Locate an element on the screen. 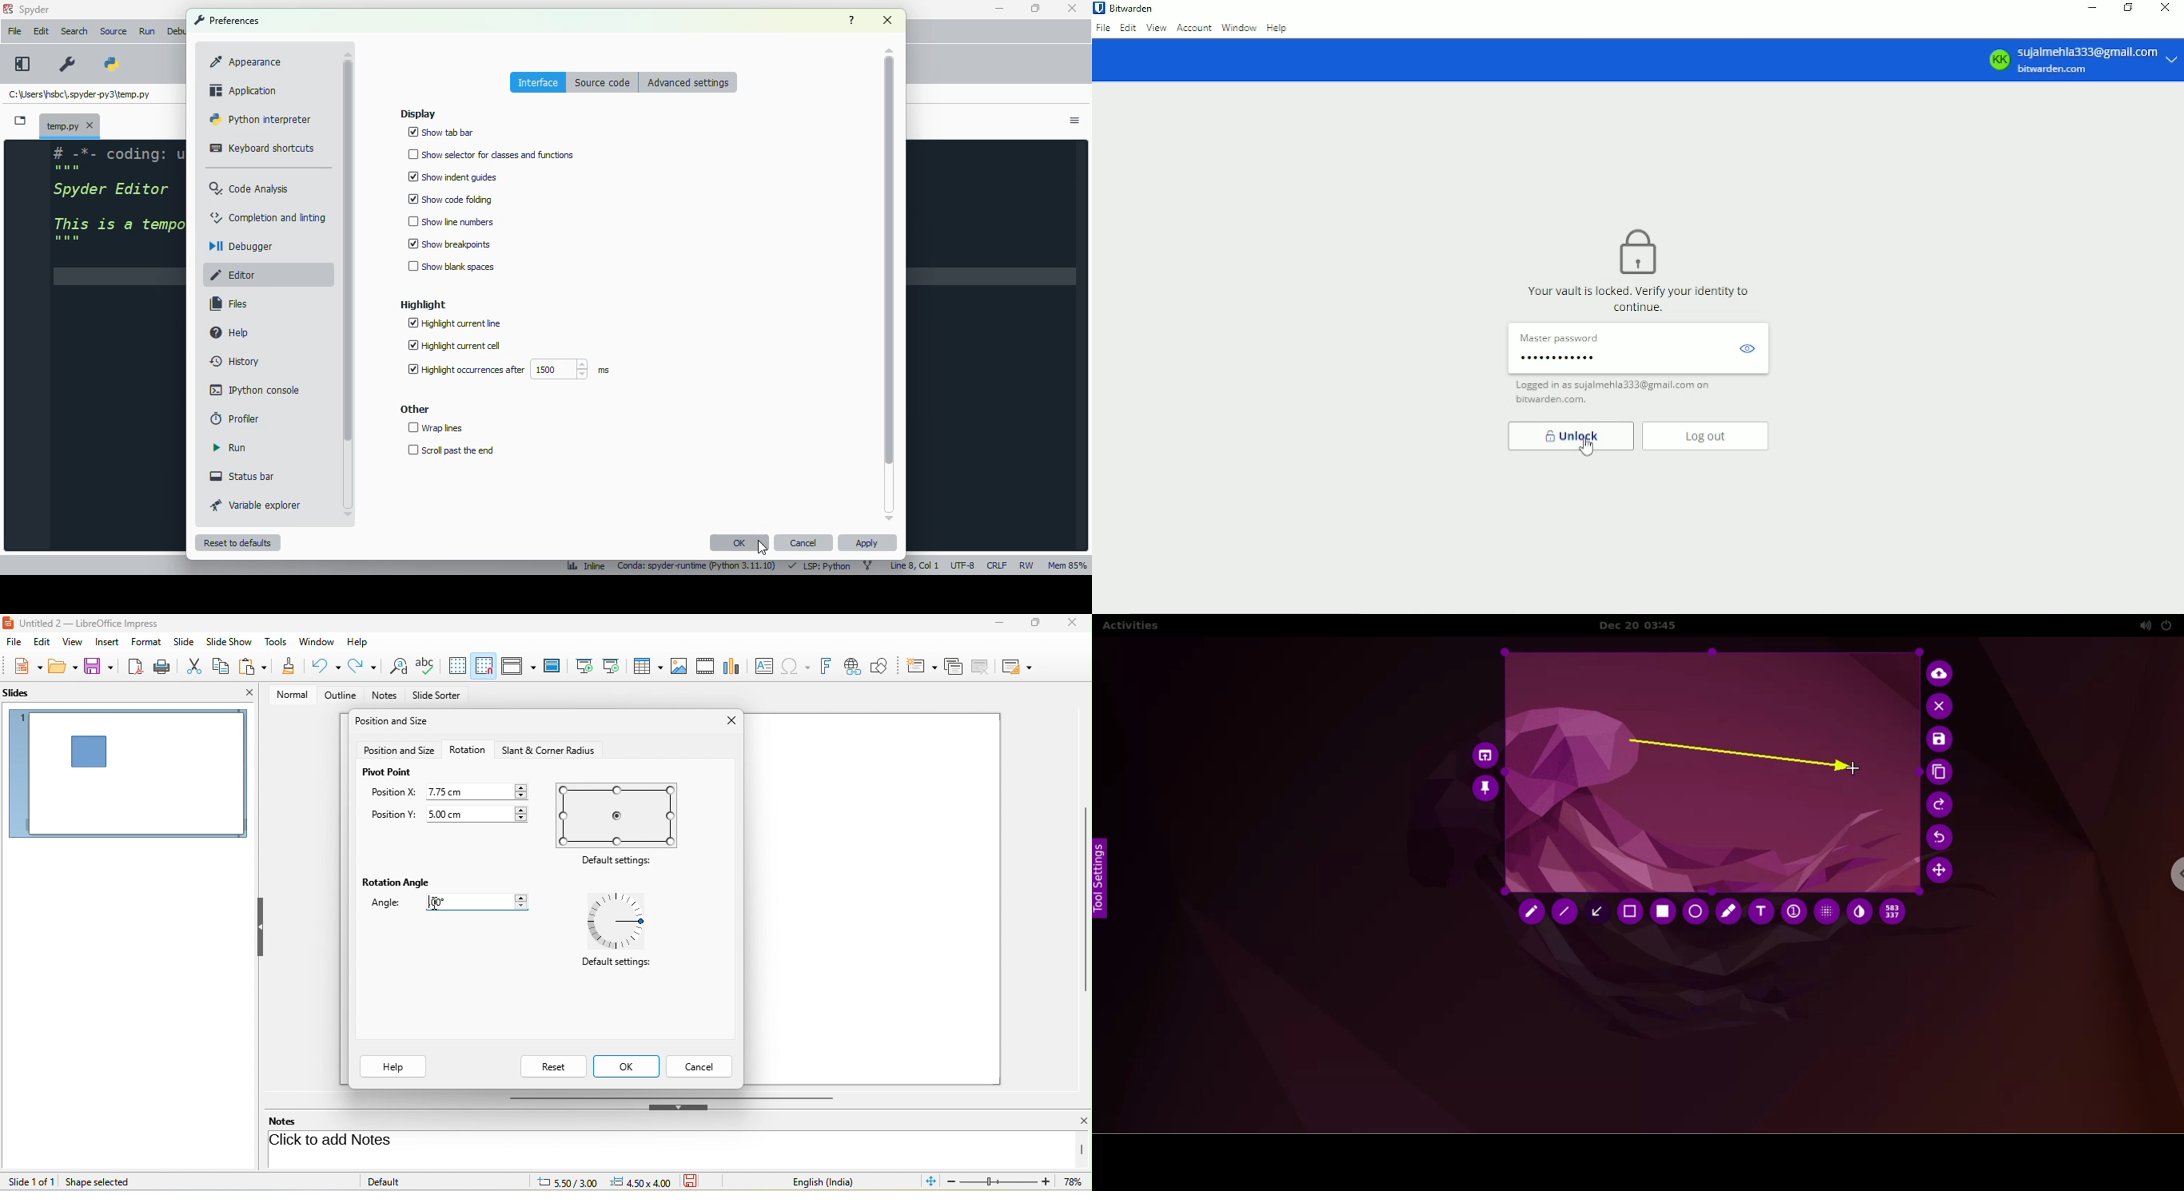 The image size is (2184, 1204). slide sorter is located at coordinates (436, 696).